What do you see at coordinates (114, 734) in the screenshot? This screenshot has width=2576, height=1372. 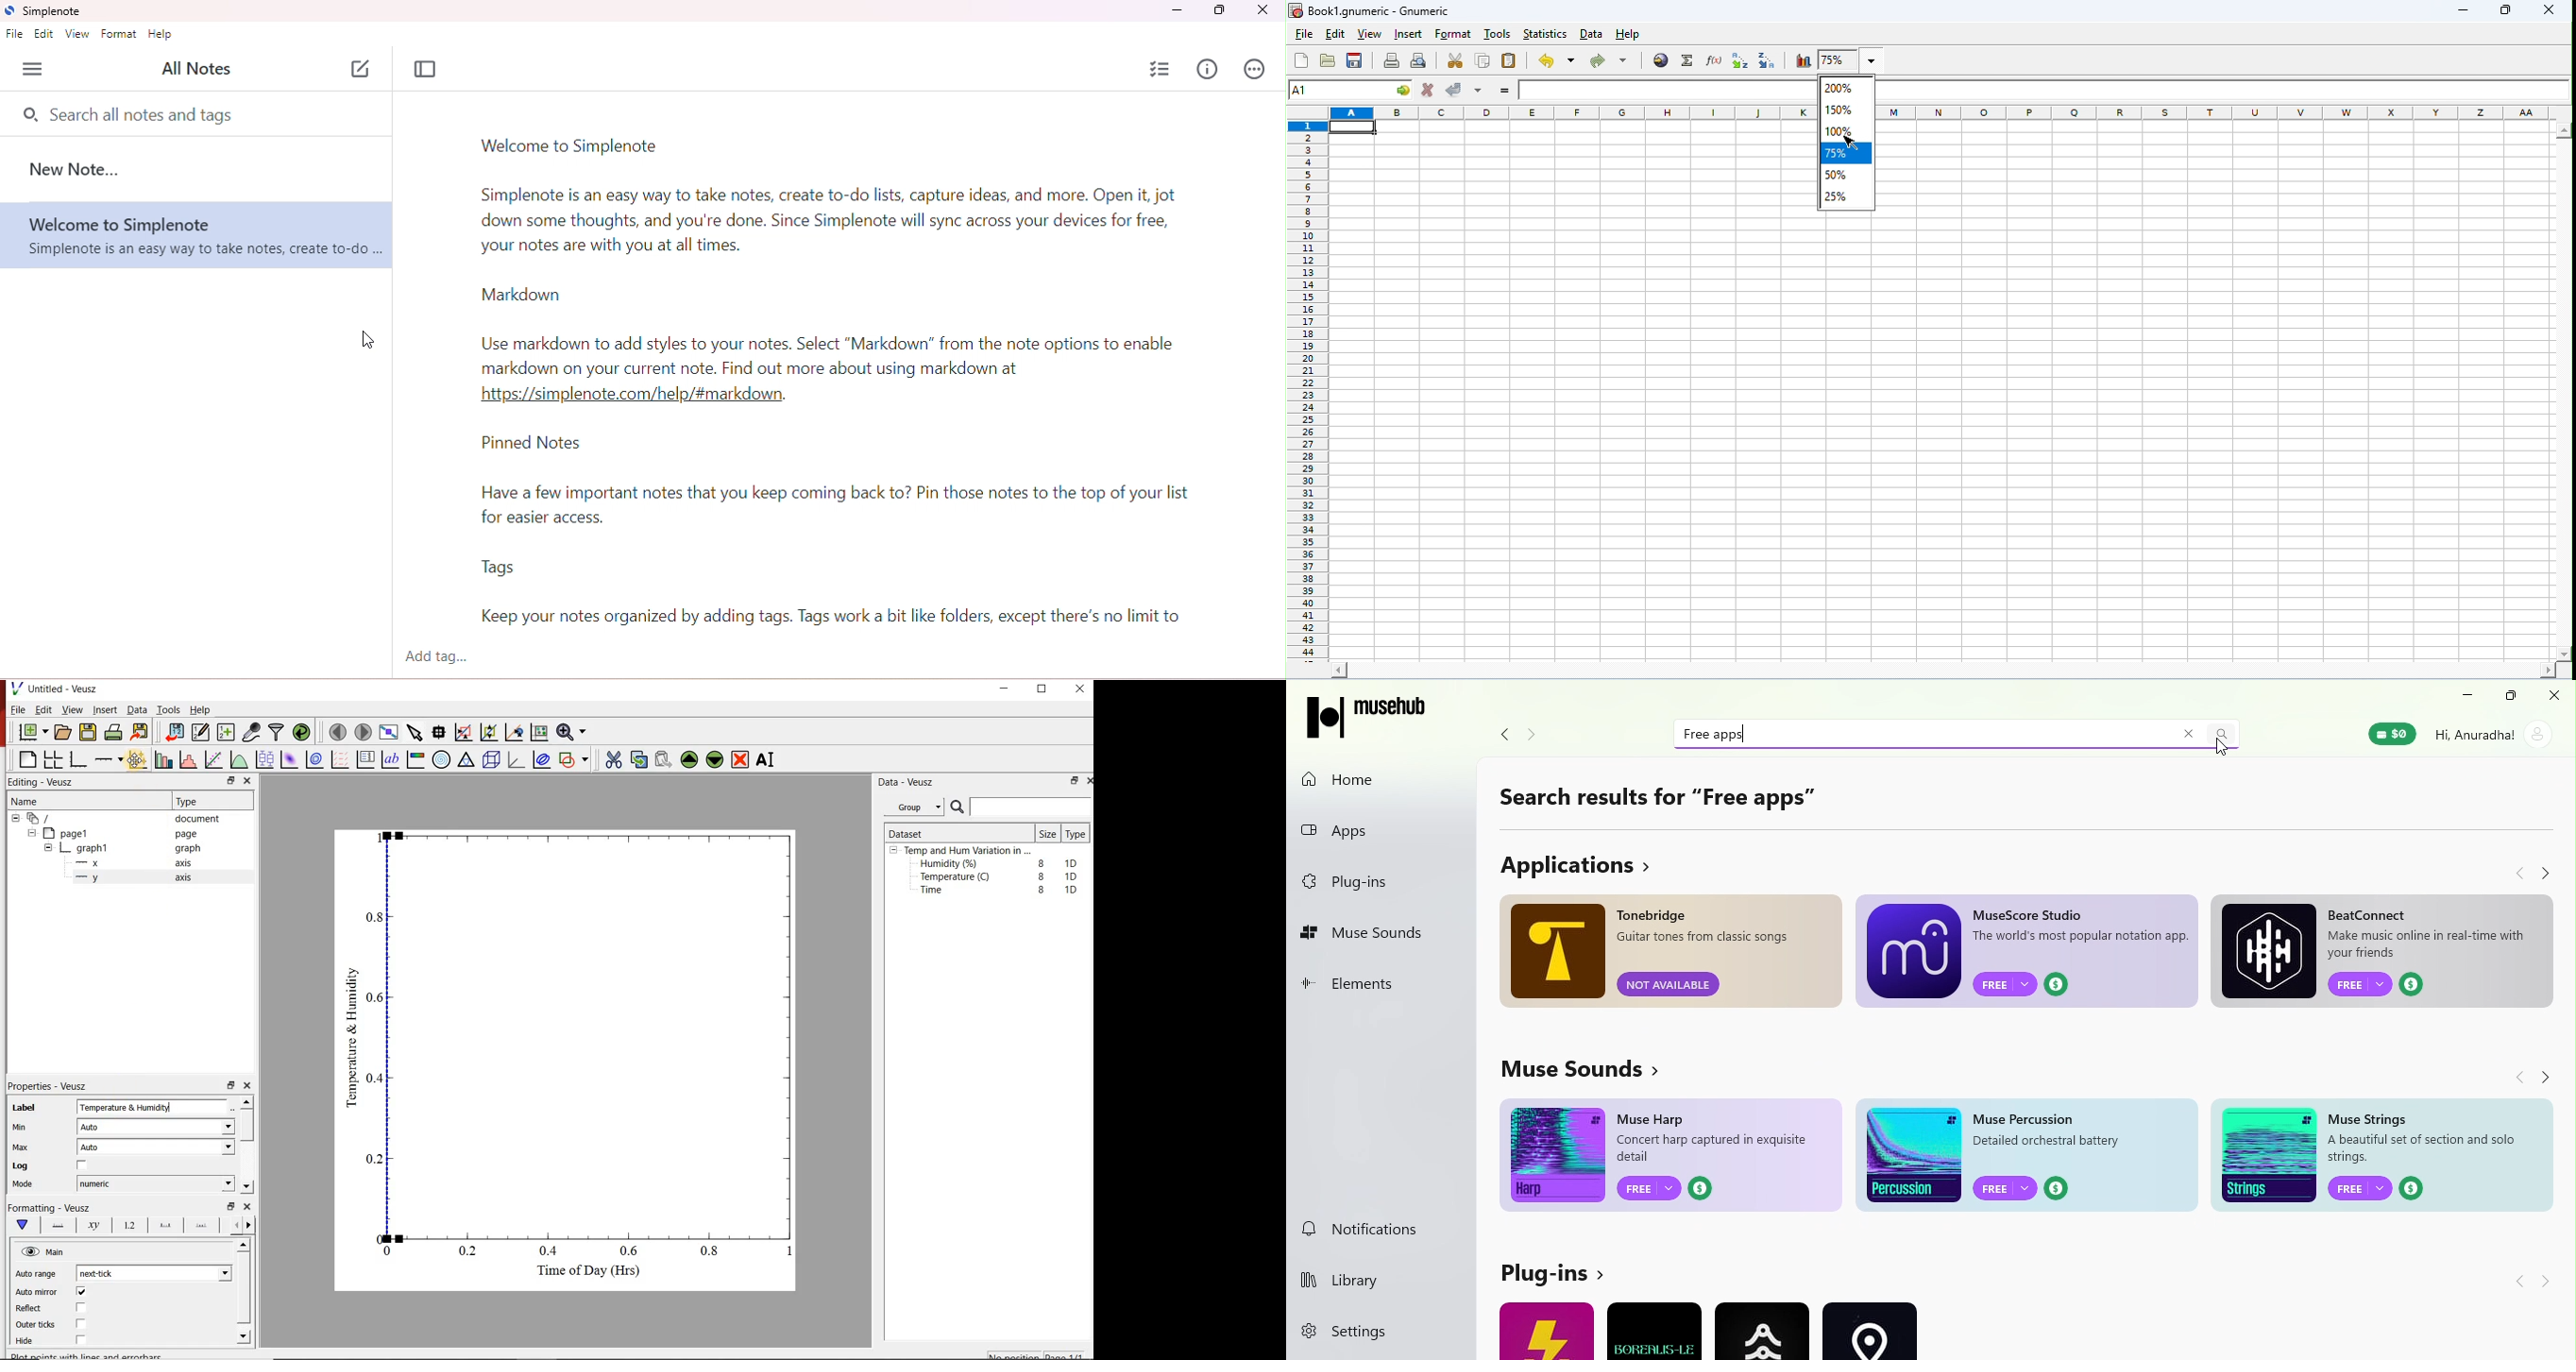 I see `print the document` at bounding box center [114, 734].